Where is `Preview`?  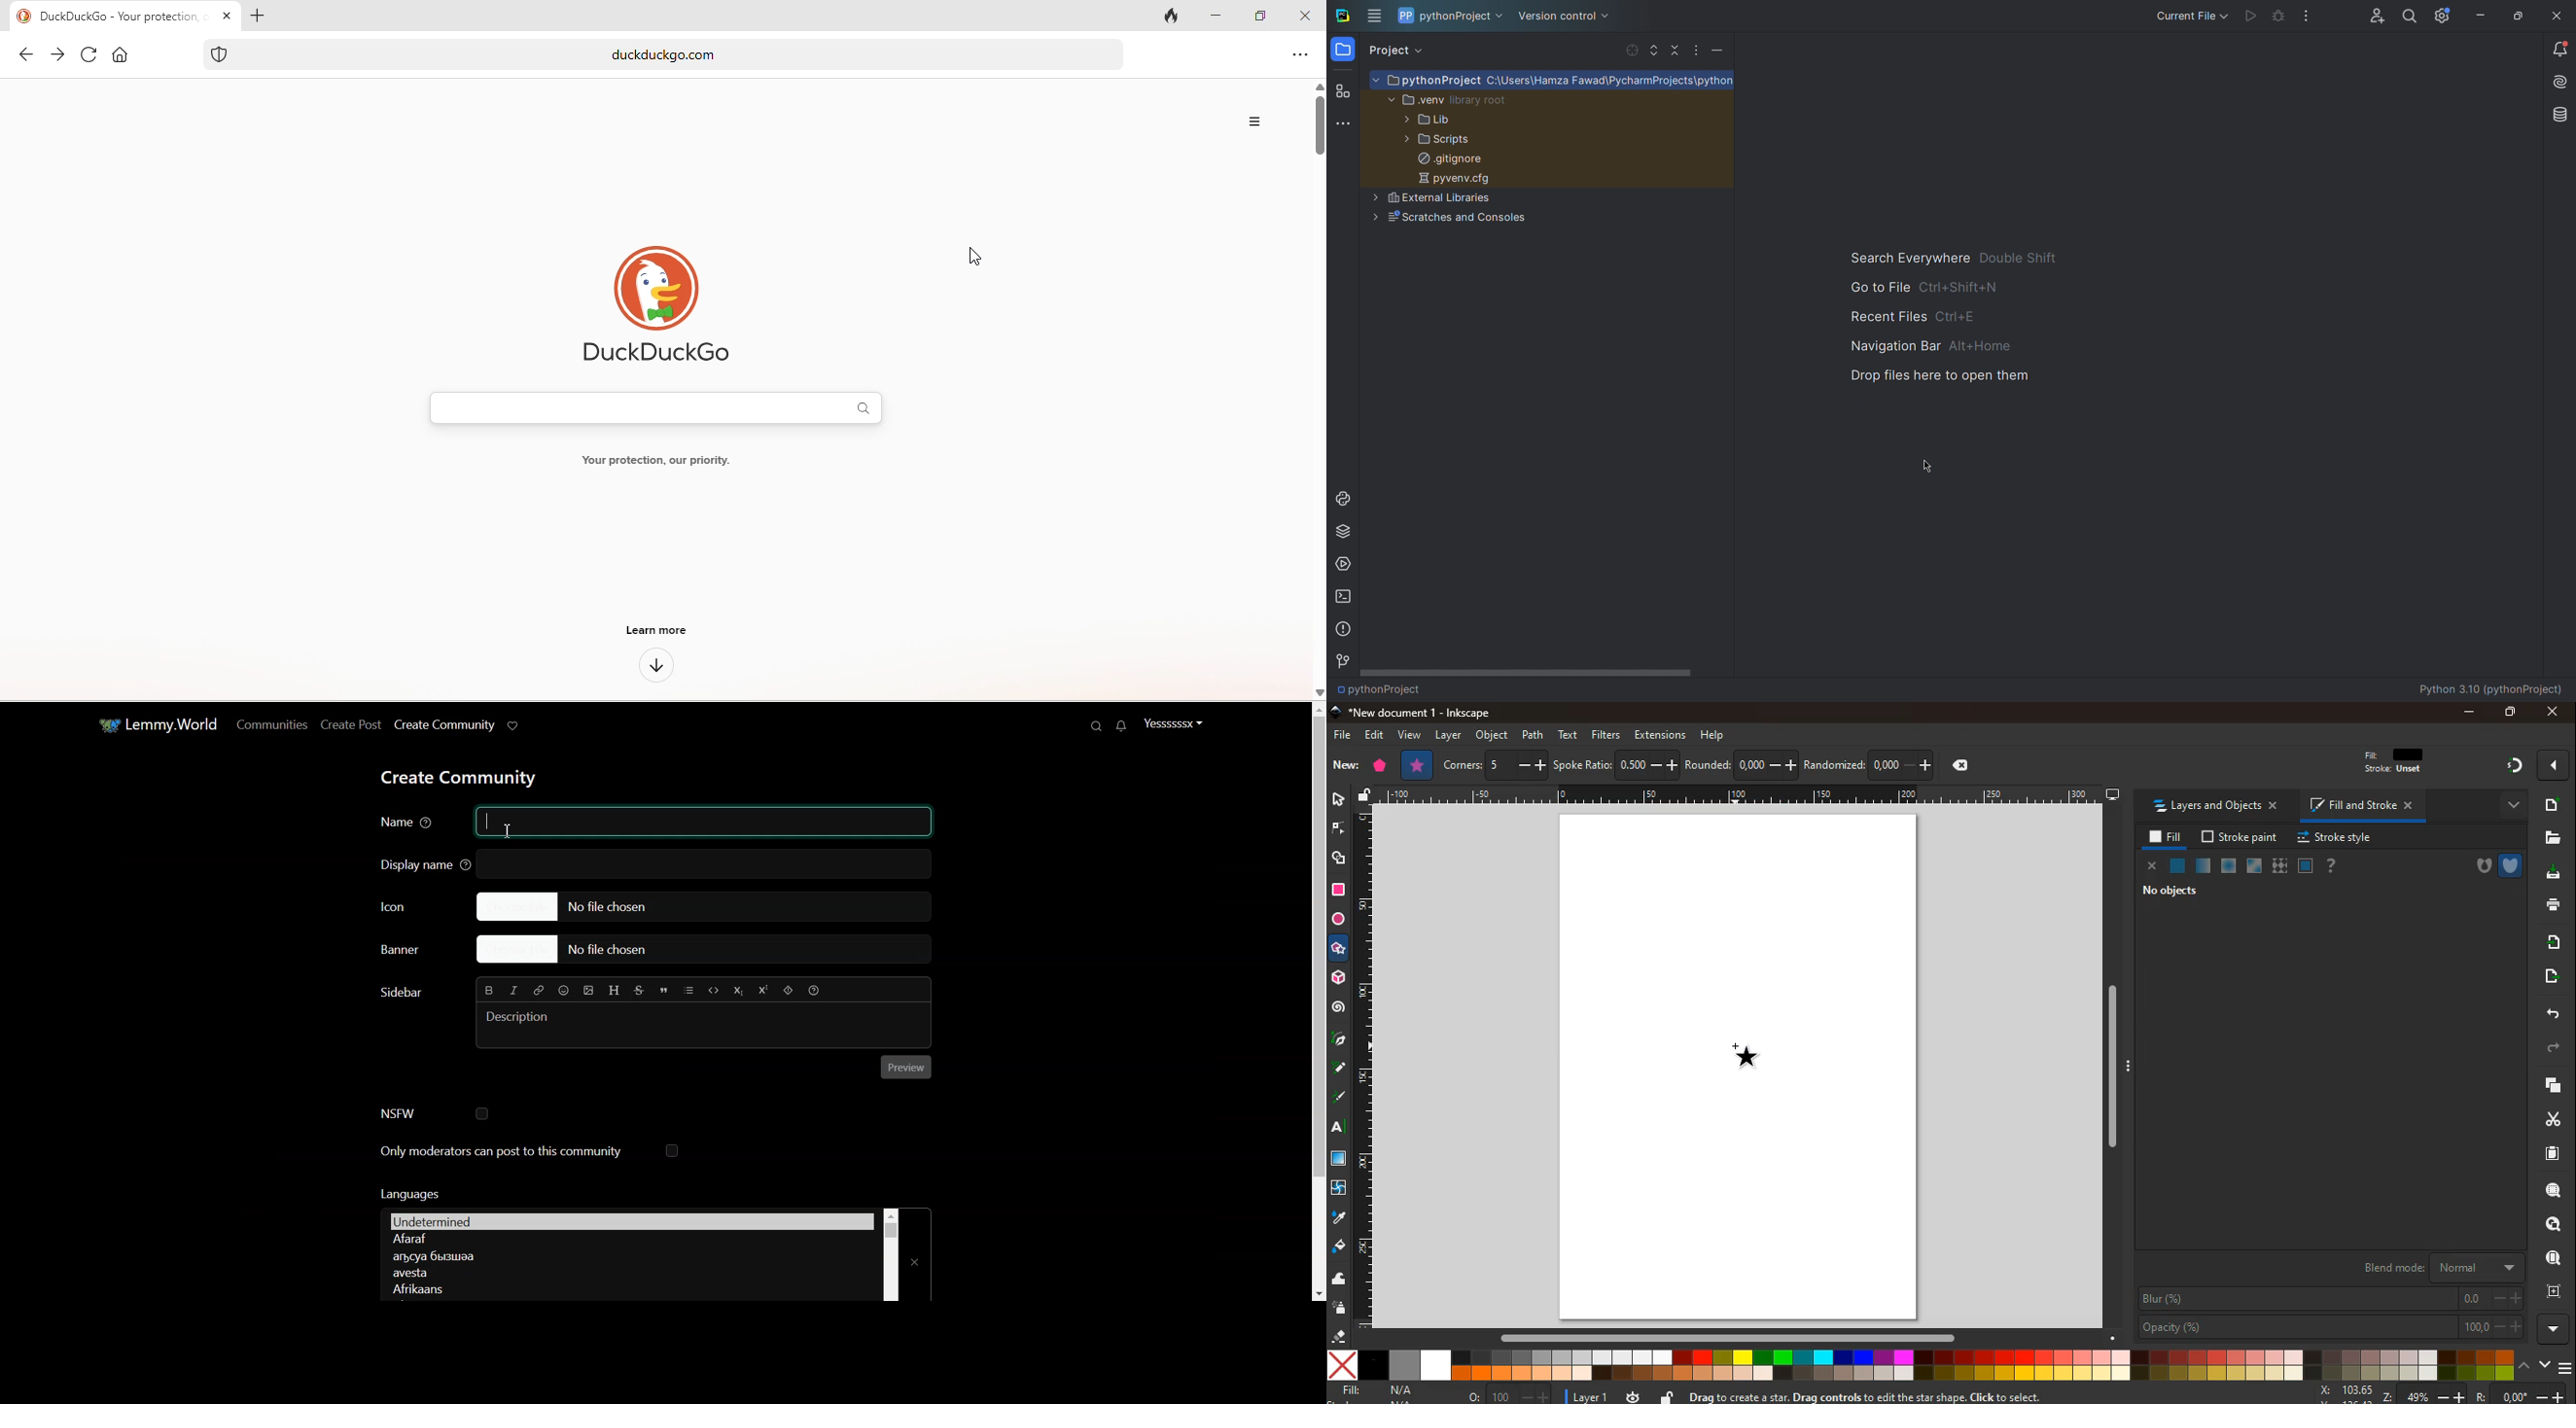
Preview is located at coordinates (906, 1067).